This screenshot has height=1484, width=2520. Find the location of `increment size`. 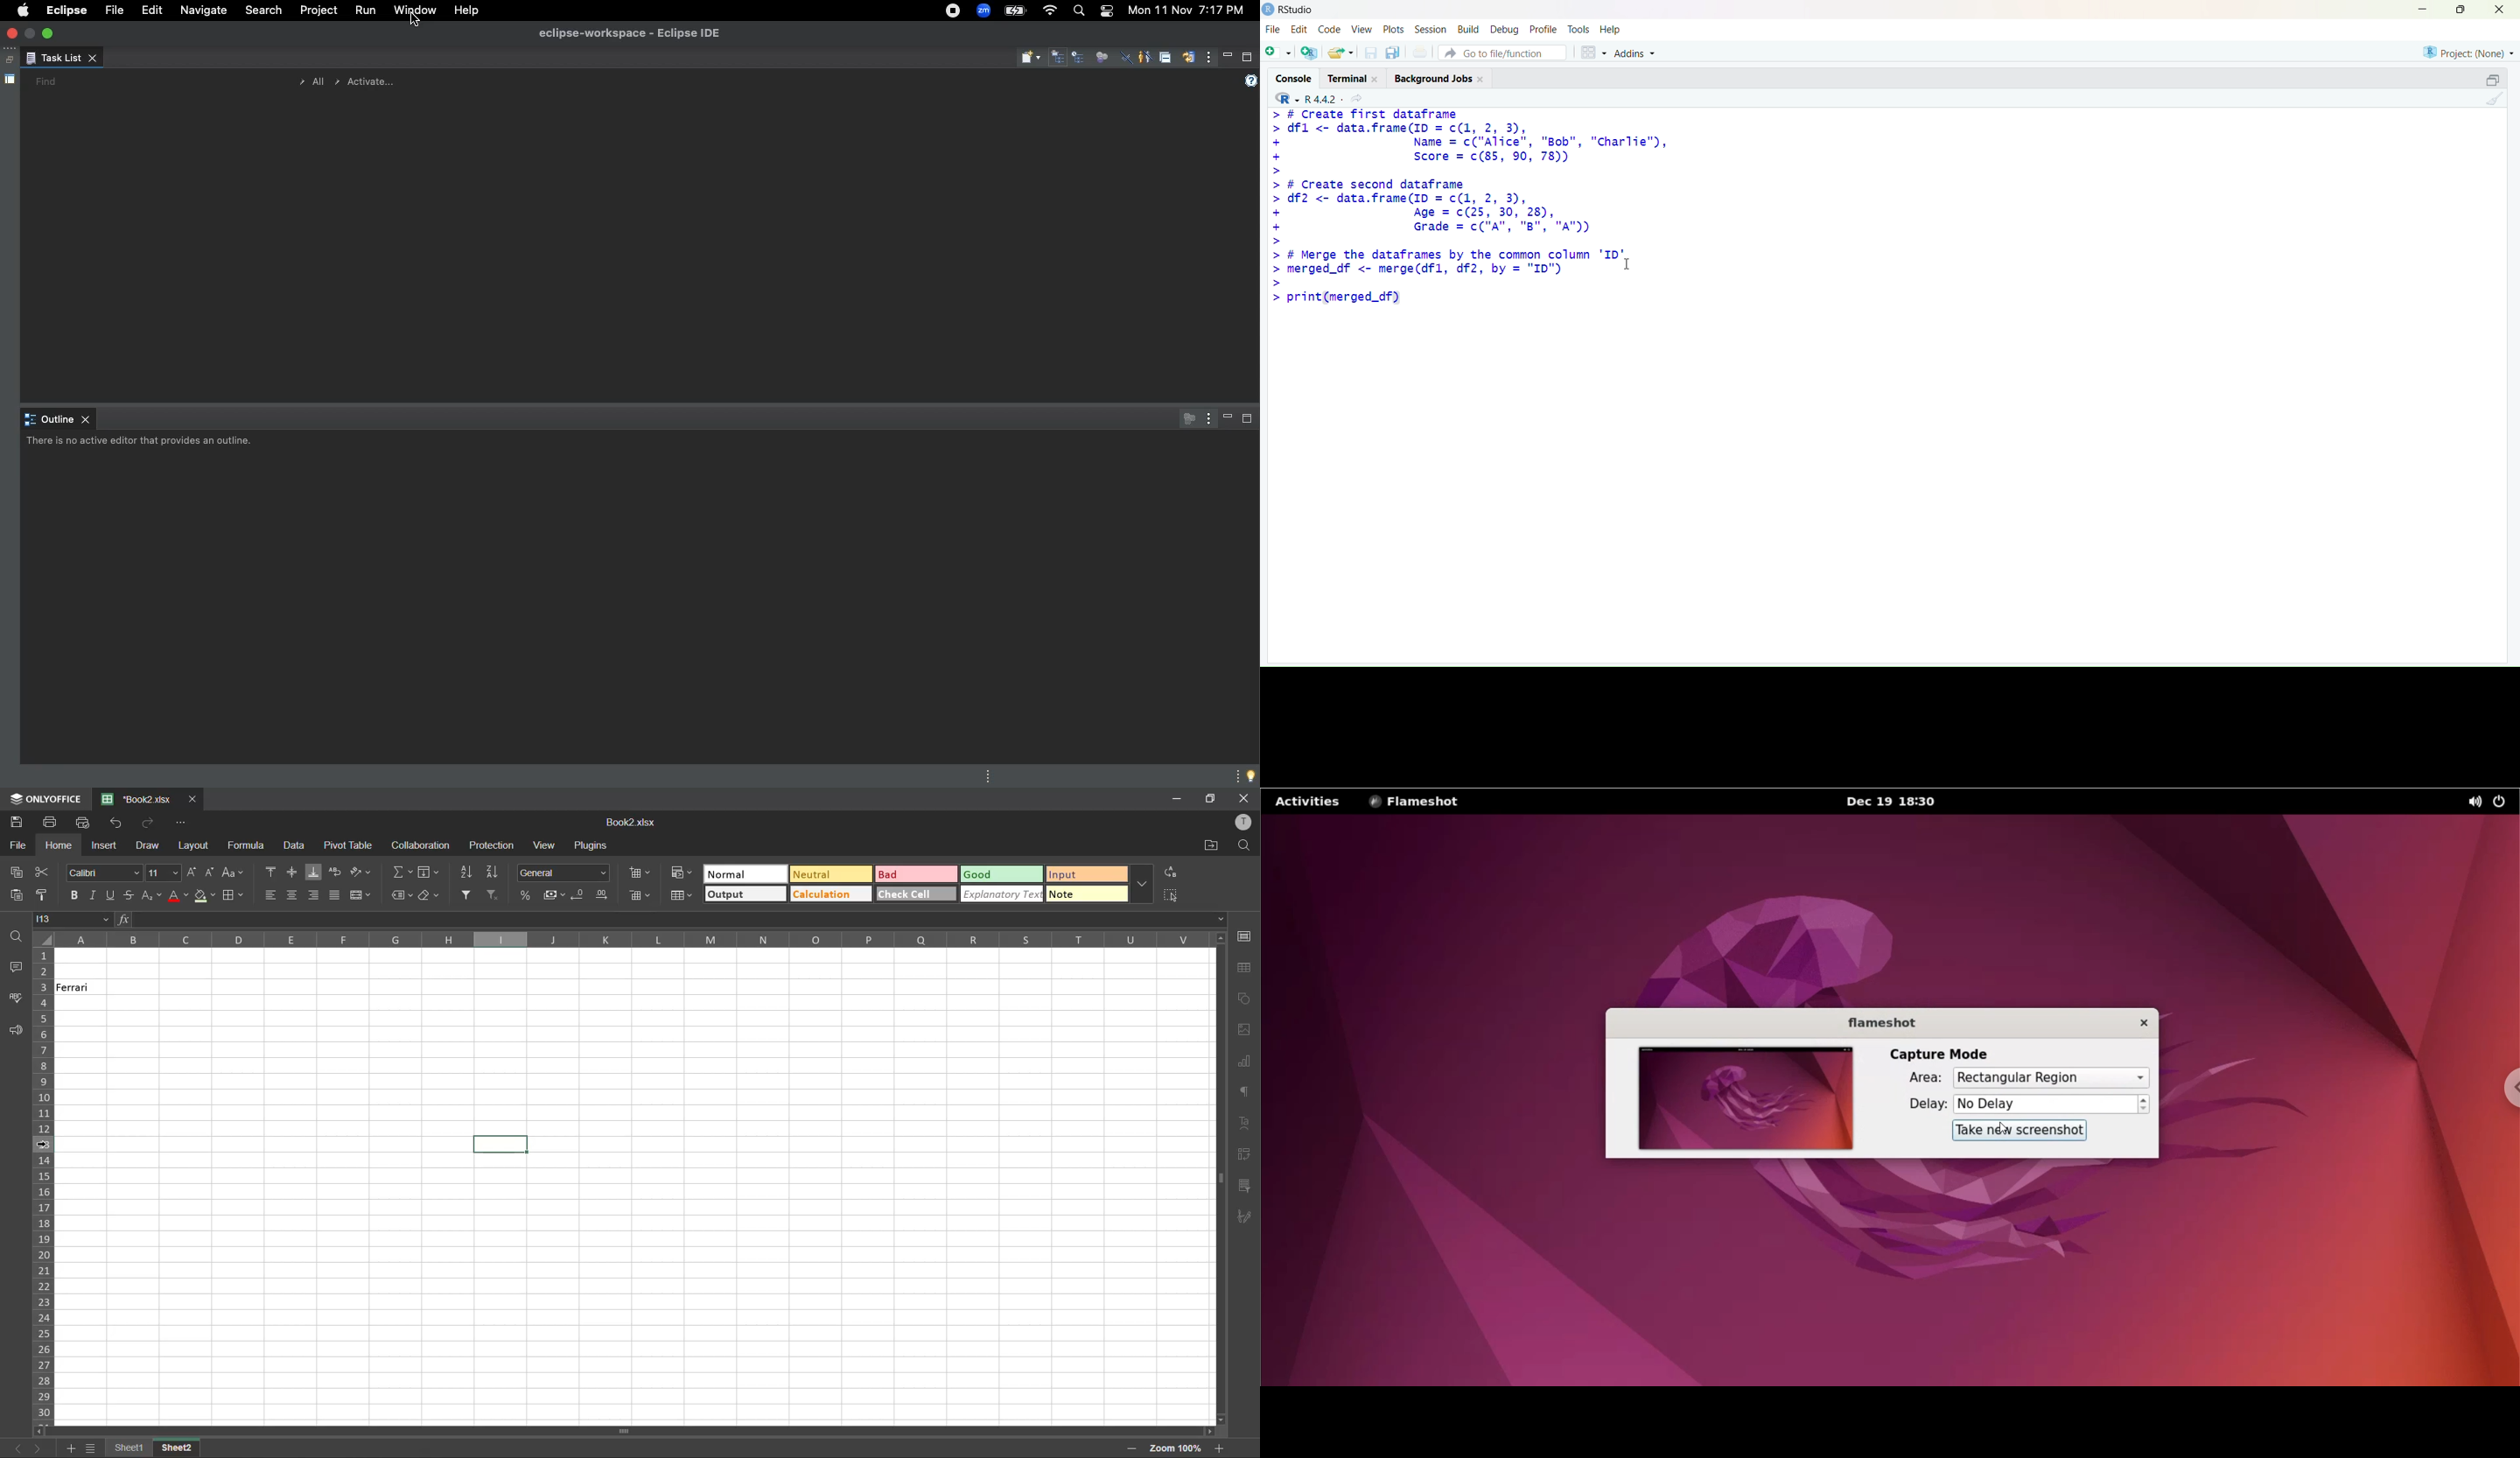

increment size is located at coordinates (192, 873).